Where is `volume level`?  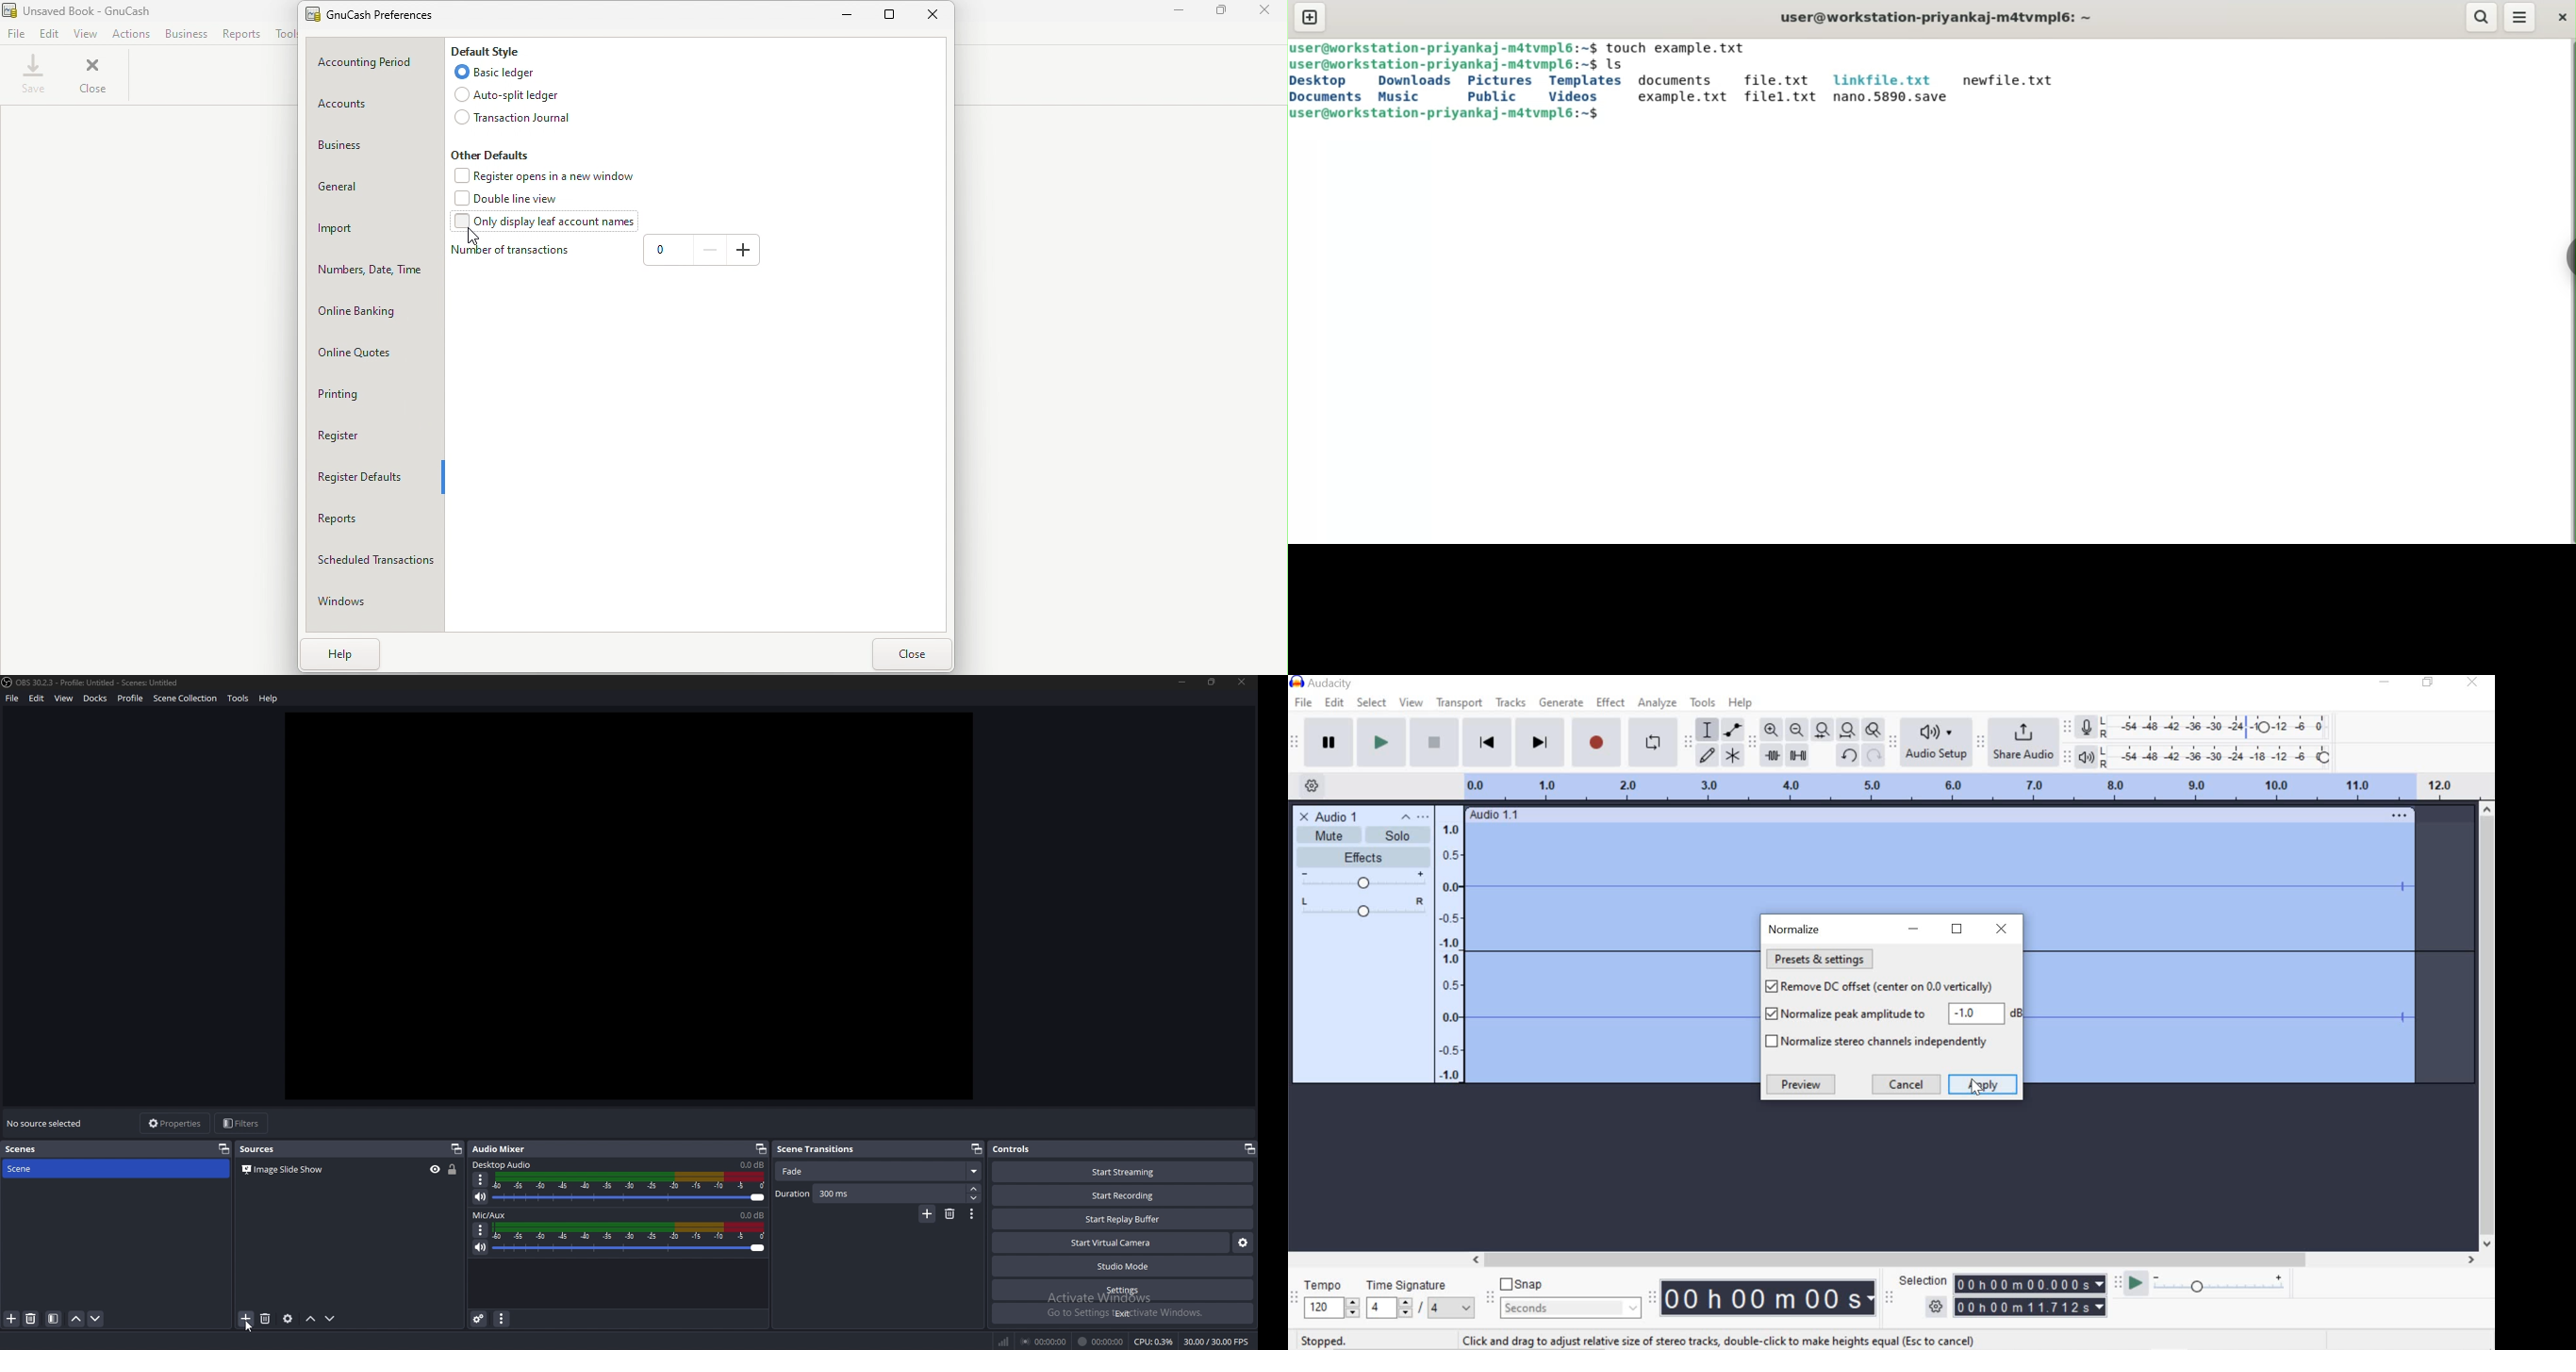 volume level is located at coordinates (754, 1214).